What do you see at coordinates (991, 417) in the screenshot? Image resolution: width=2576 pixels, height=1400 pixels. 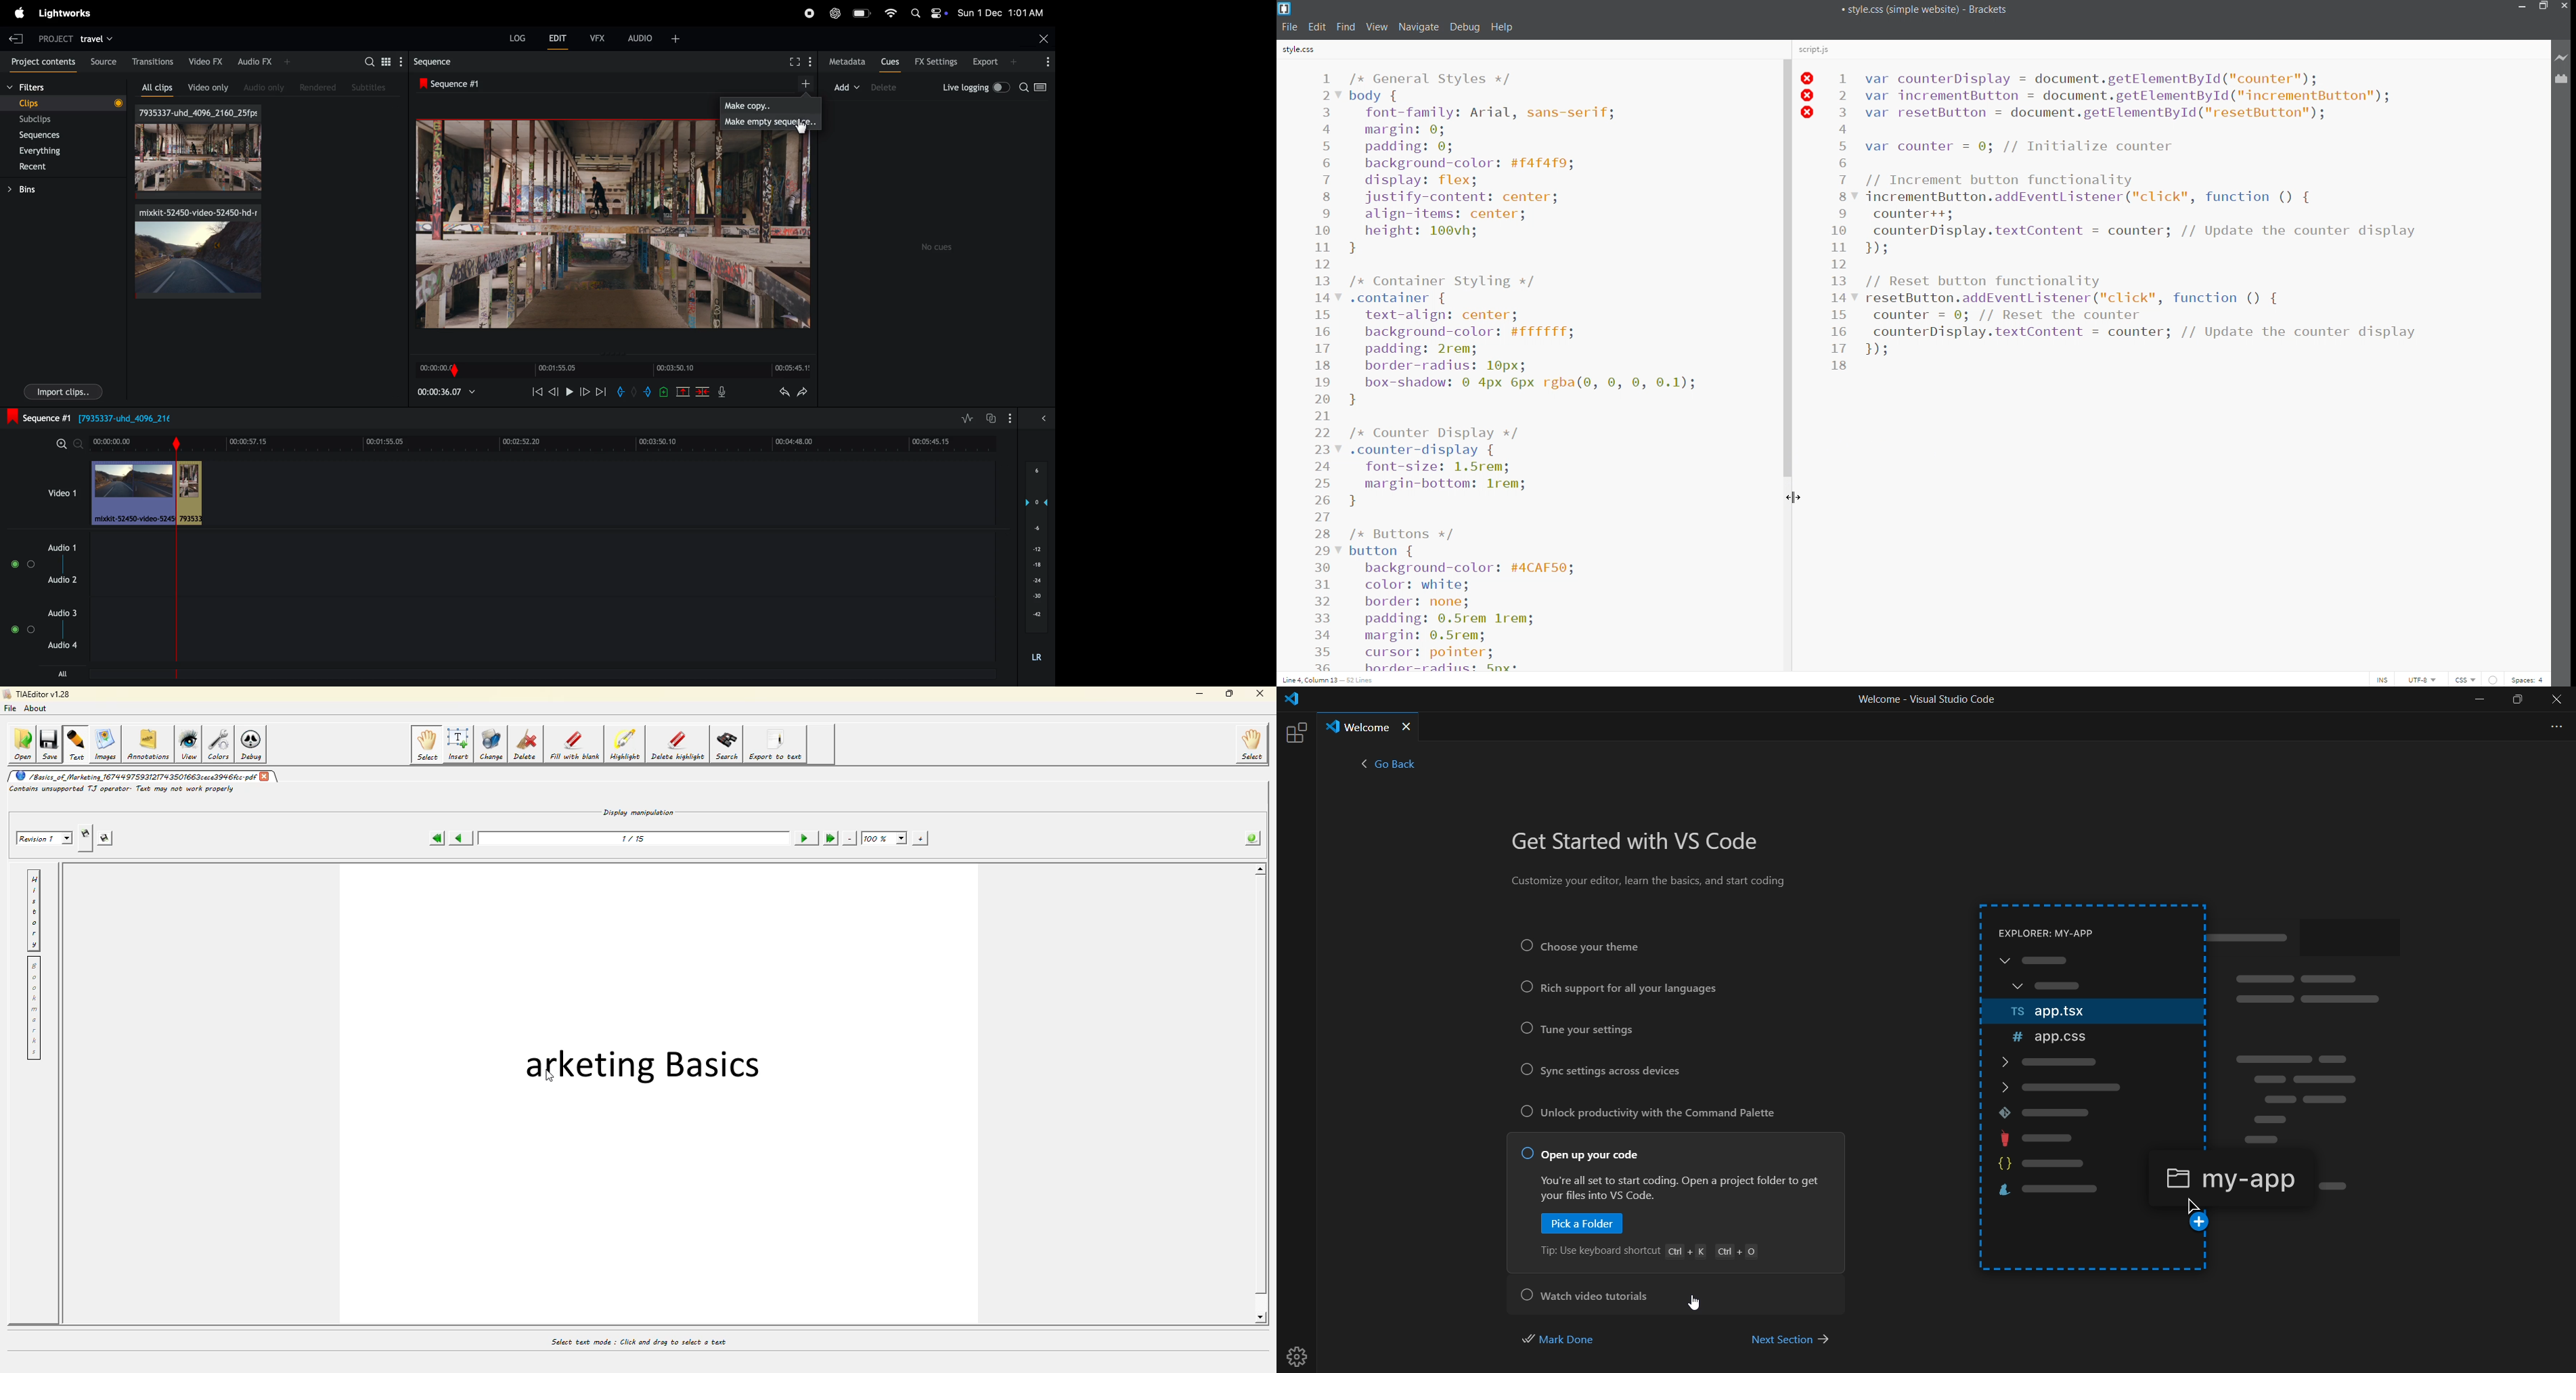 I see `toggle auto track sync` at bounding box center [991, 417].